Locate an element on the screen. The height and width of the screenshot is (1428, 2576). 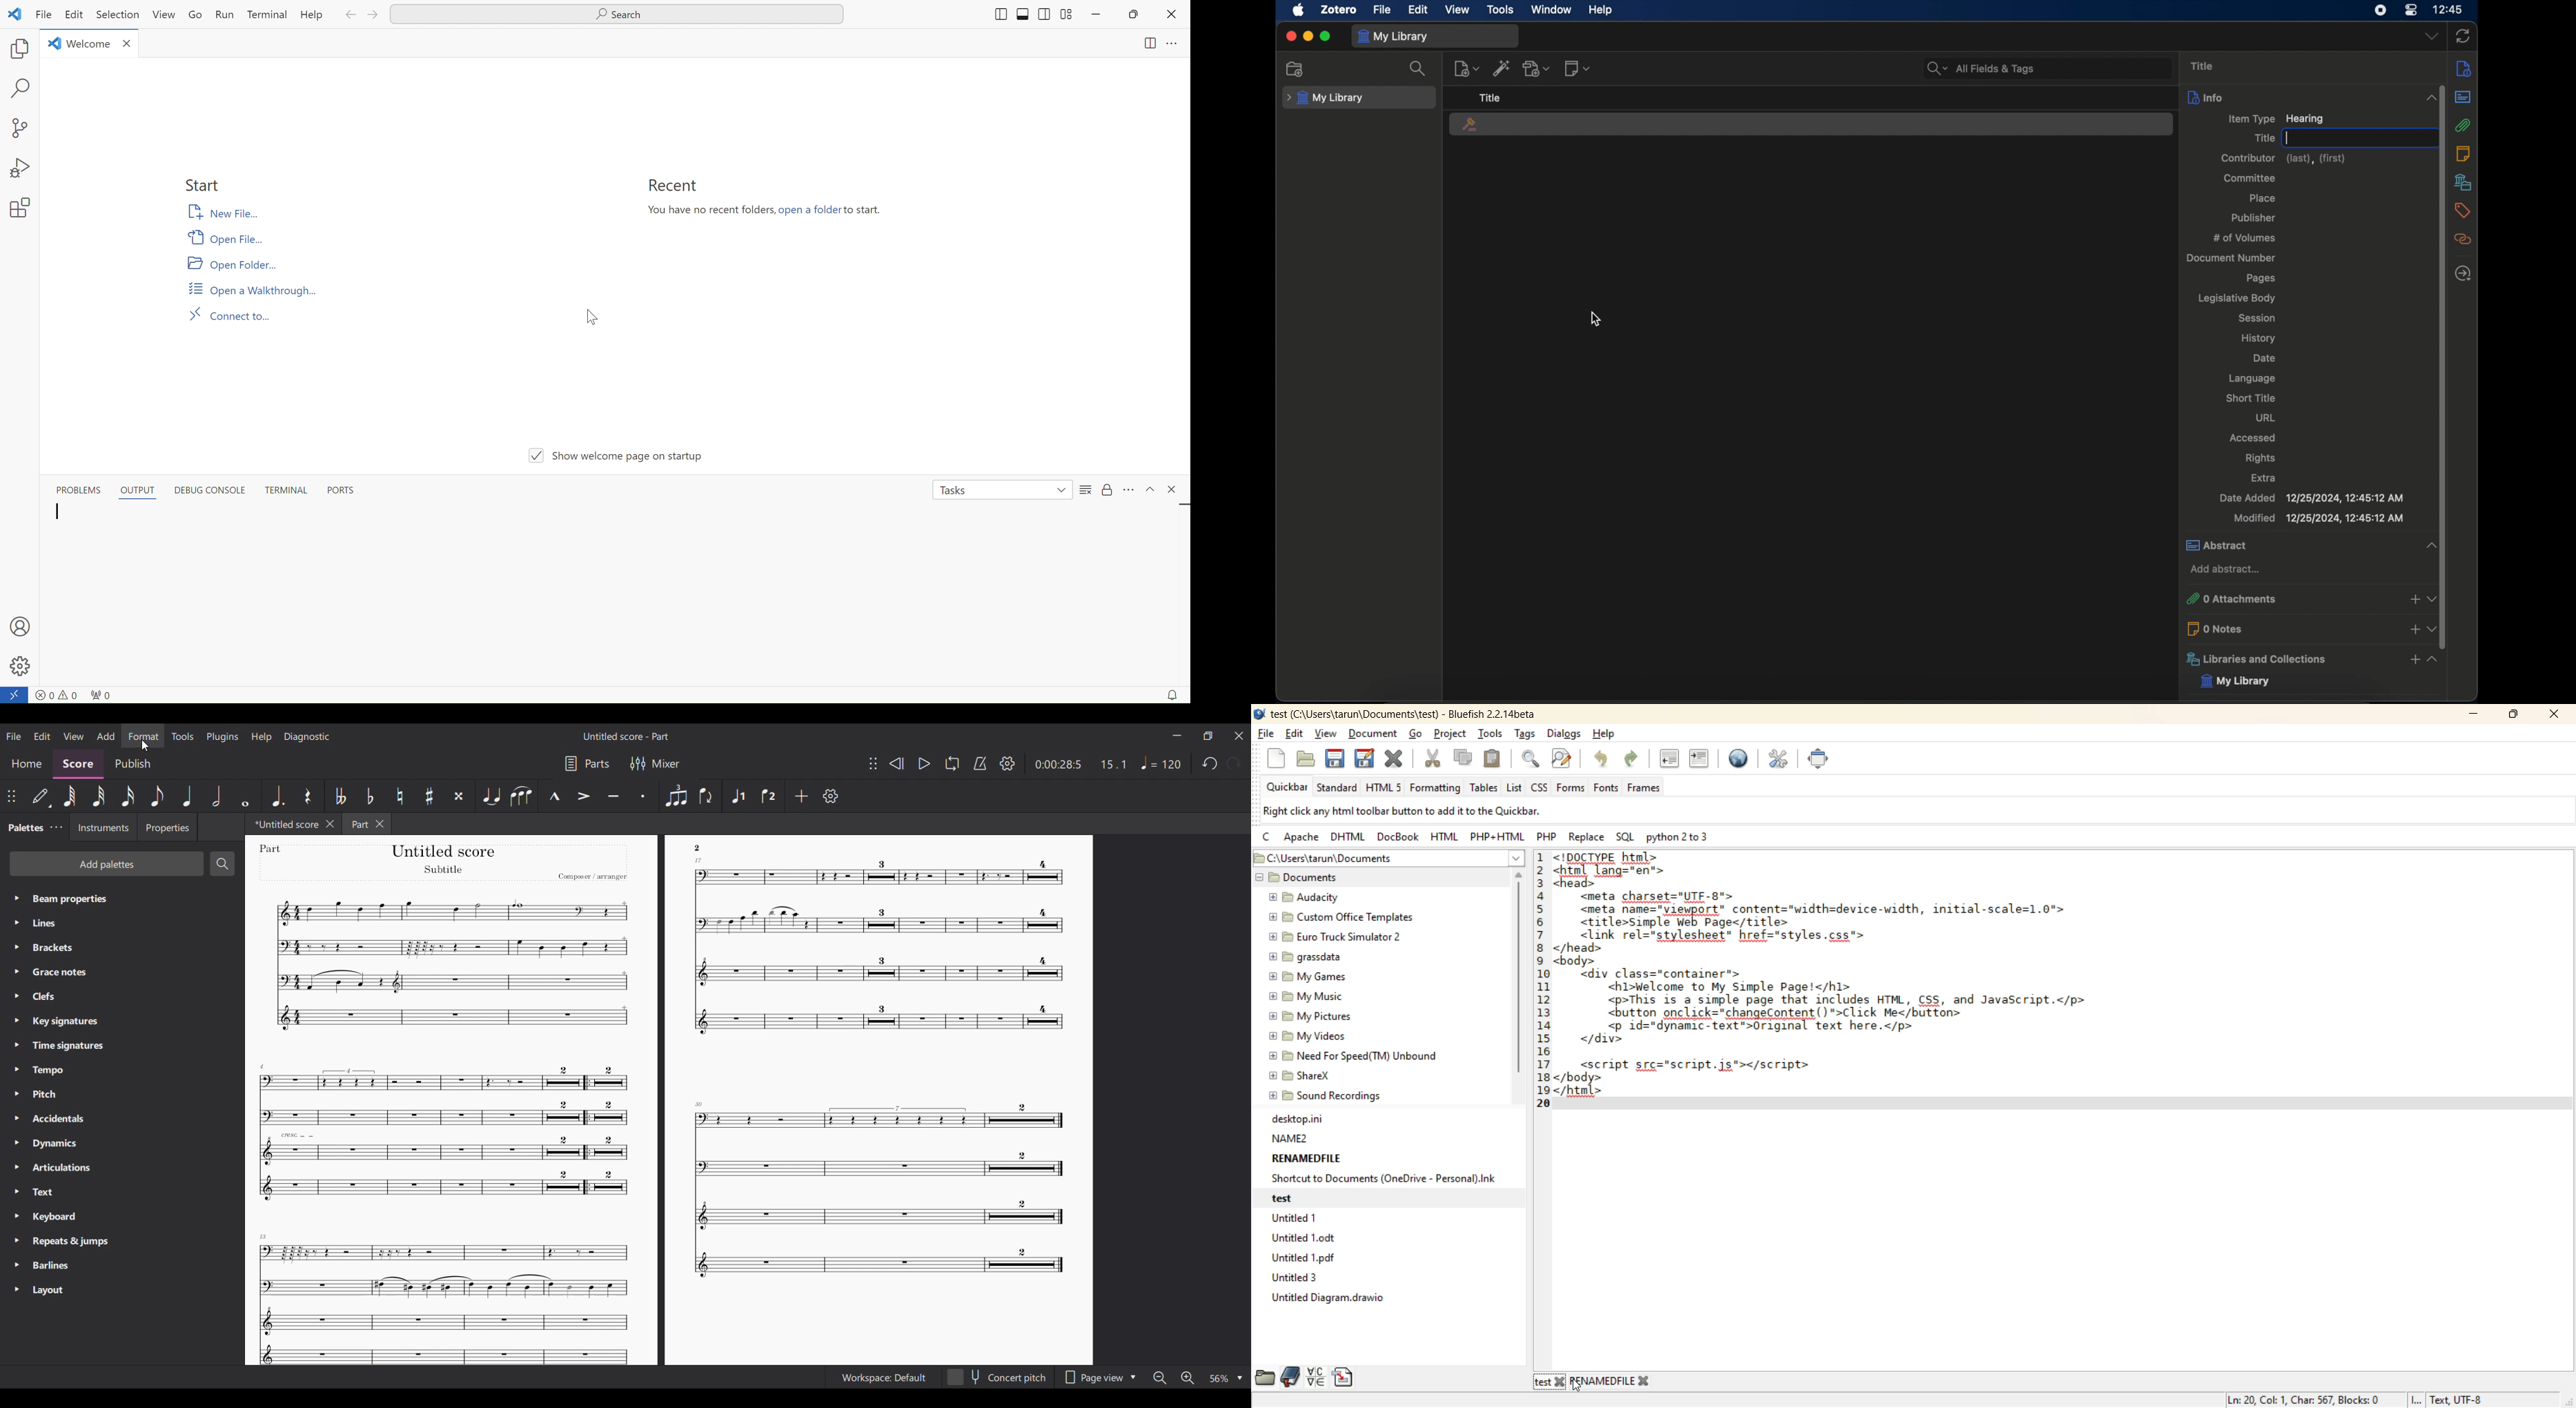
Clefs is located at coordinates (59, 997).